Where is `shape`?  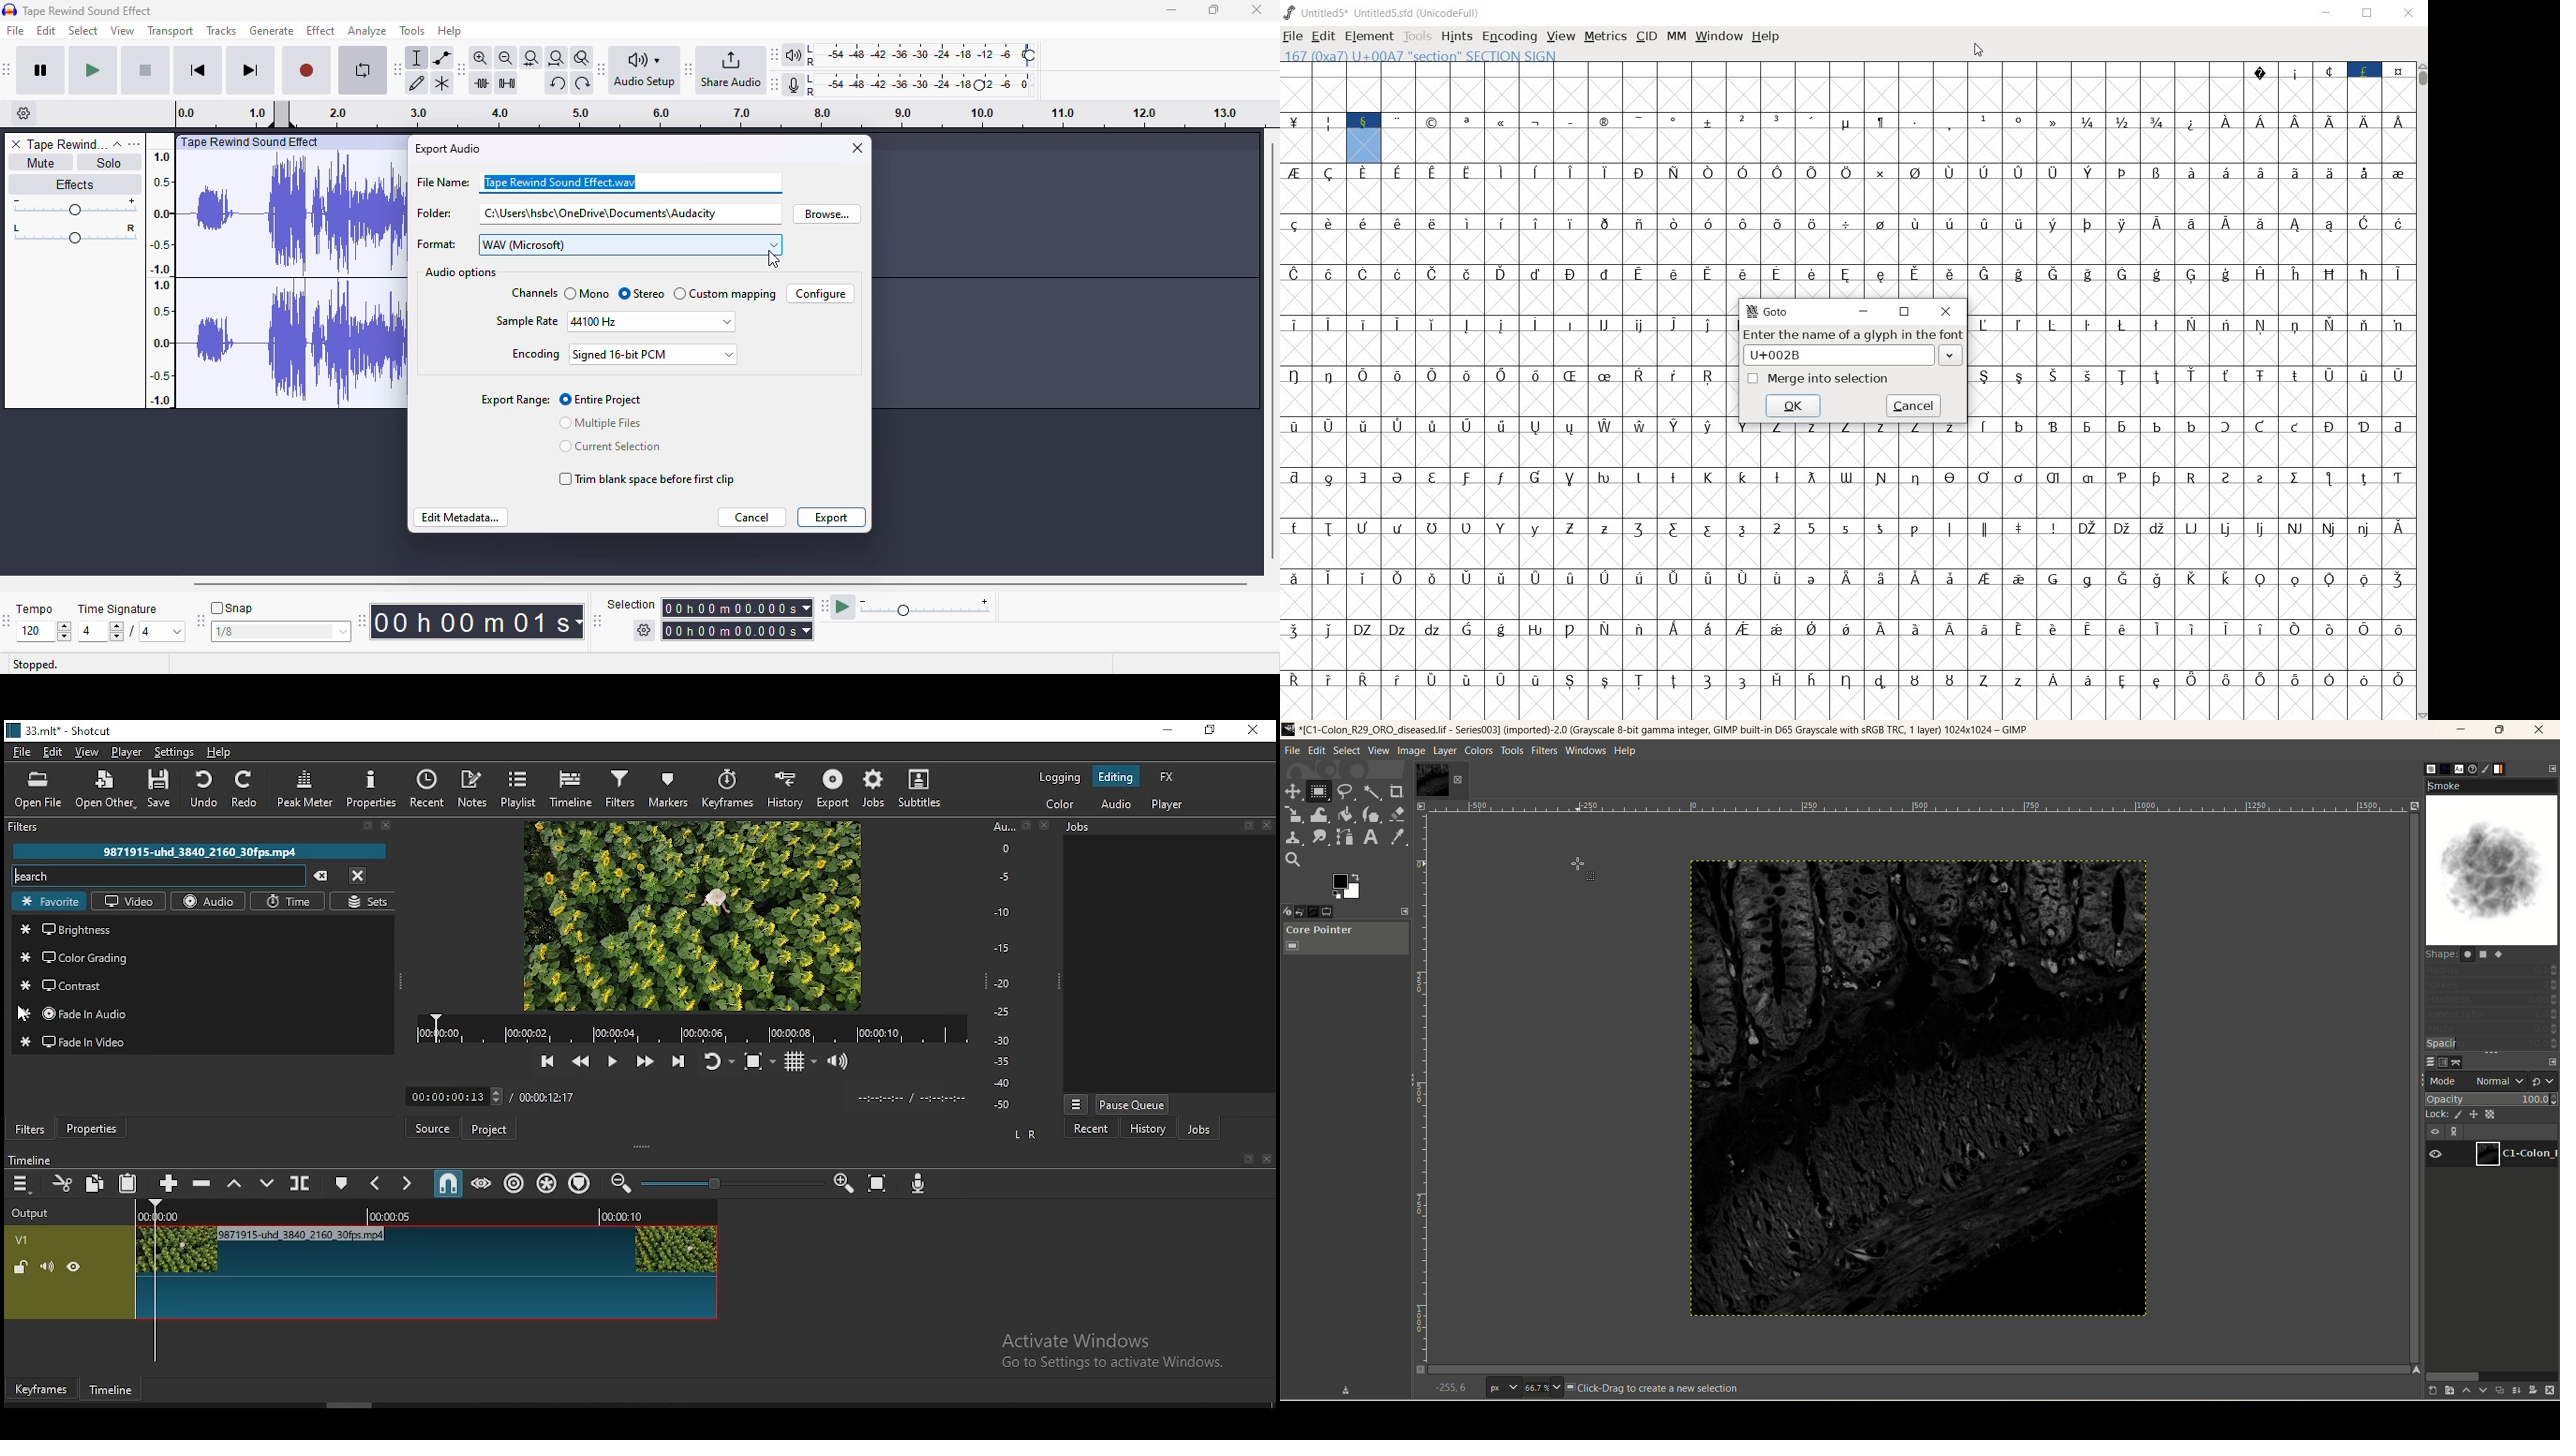
shape is located at coordinates (2467, 954).